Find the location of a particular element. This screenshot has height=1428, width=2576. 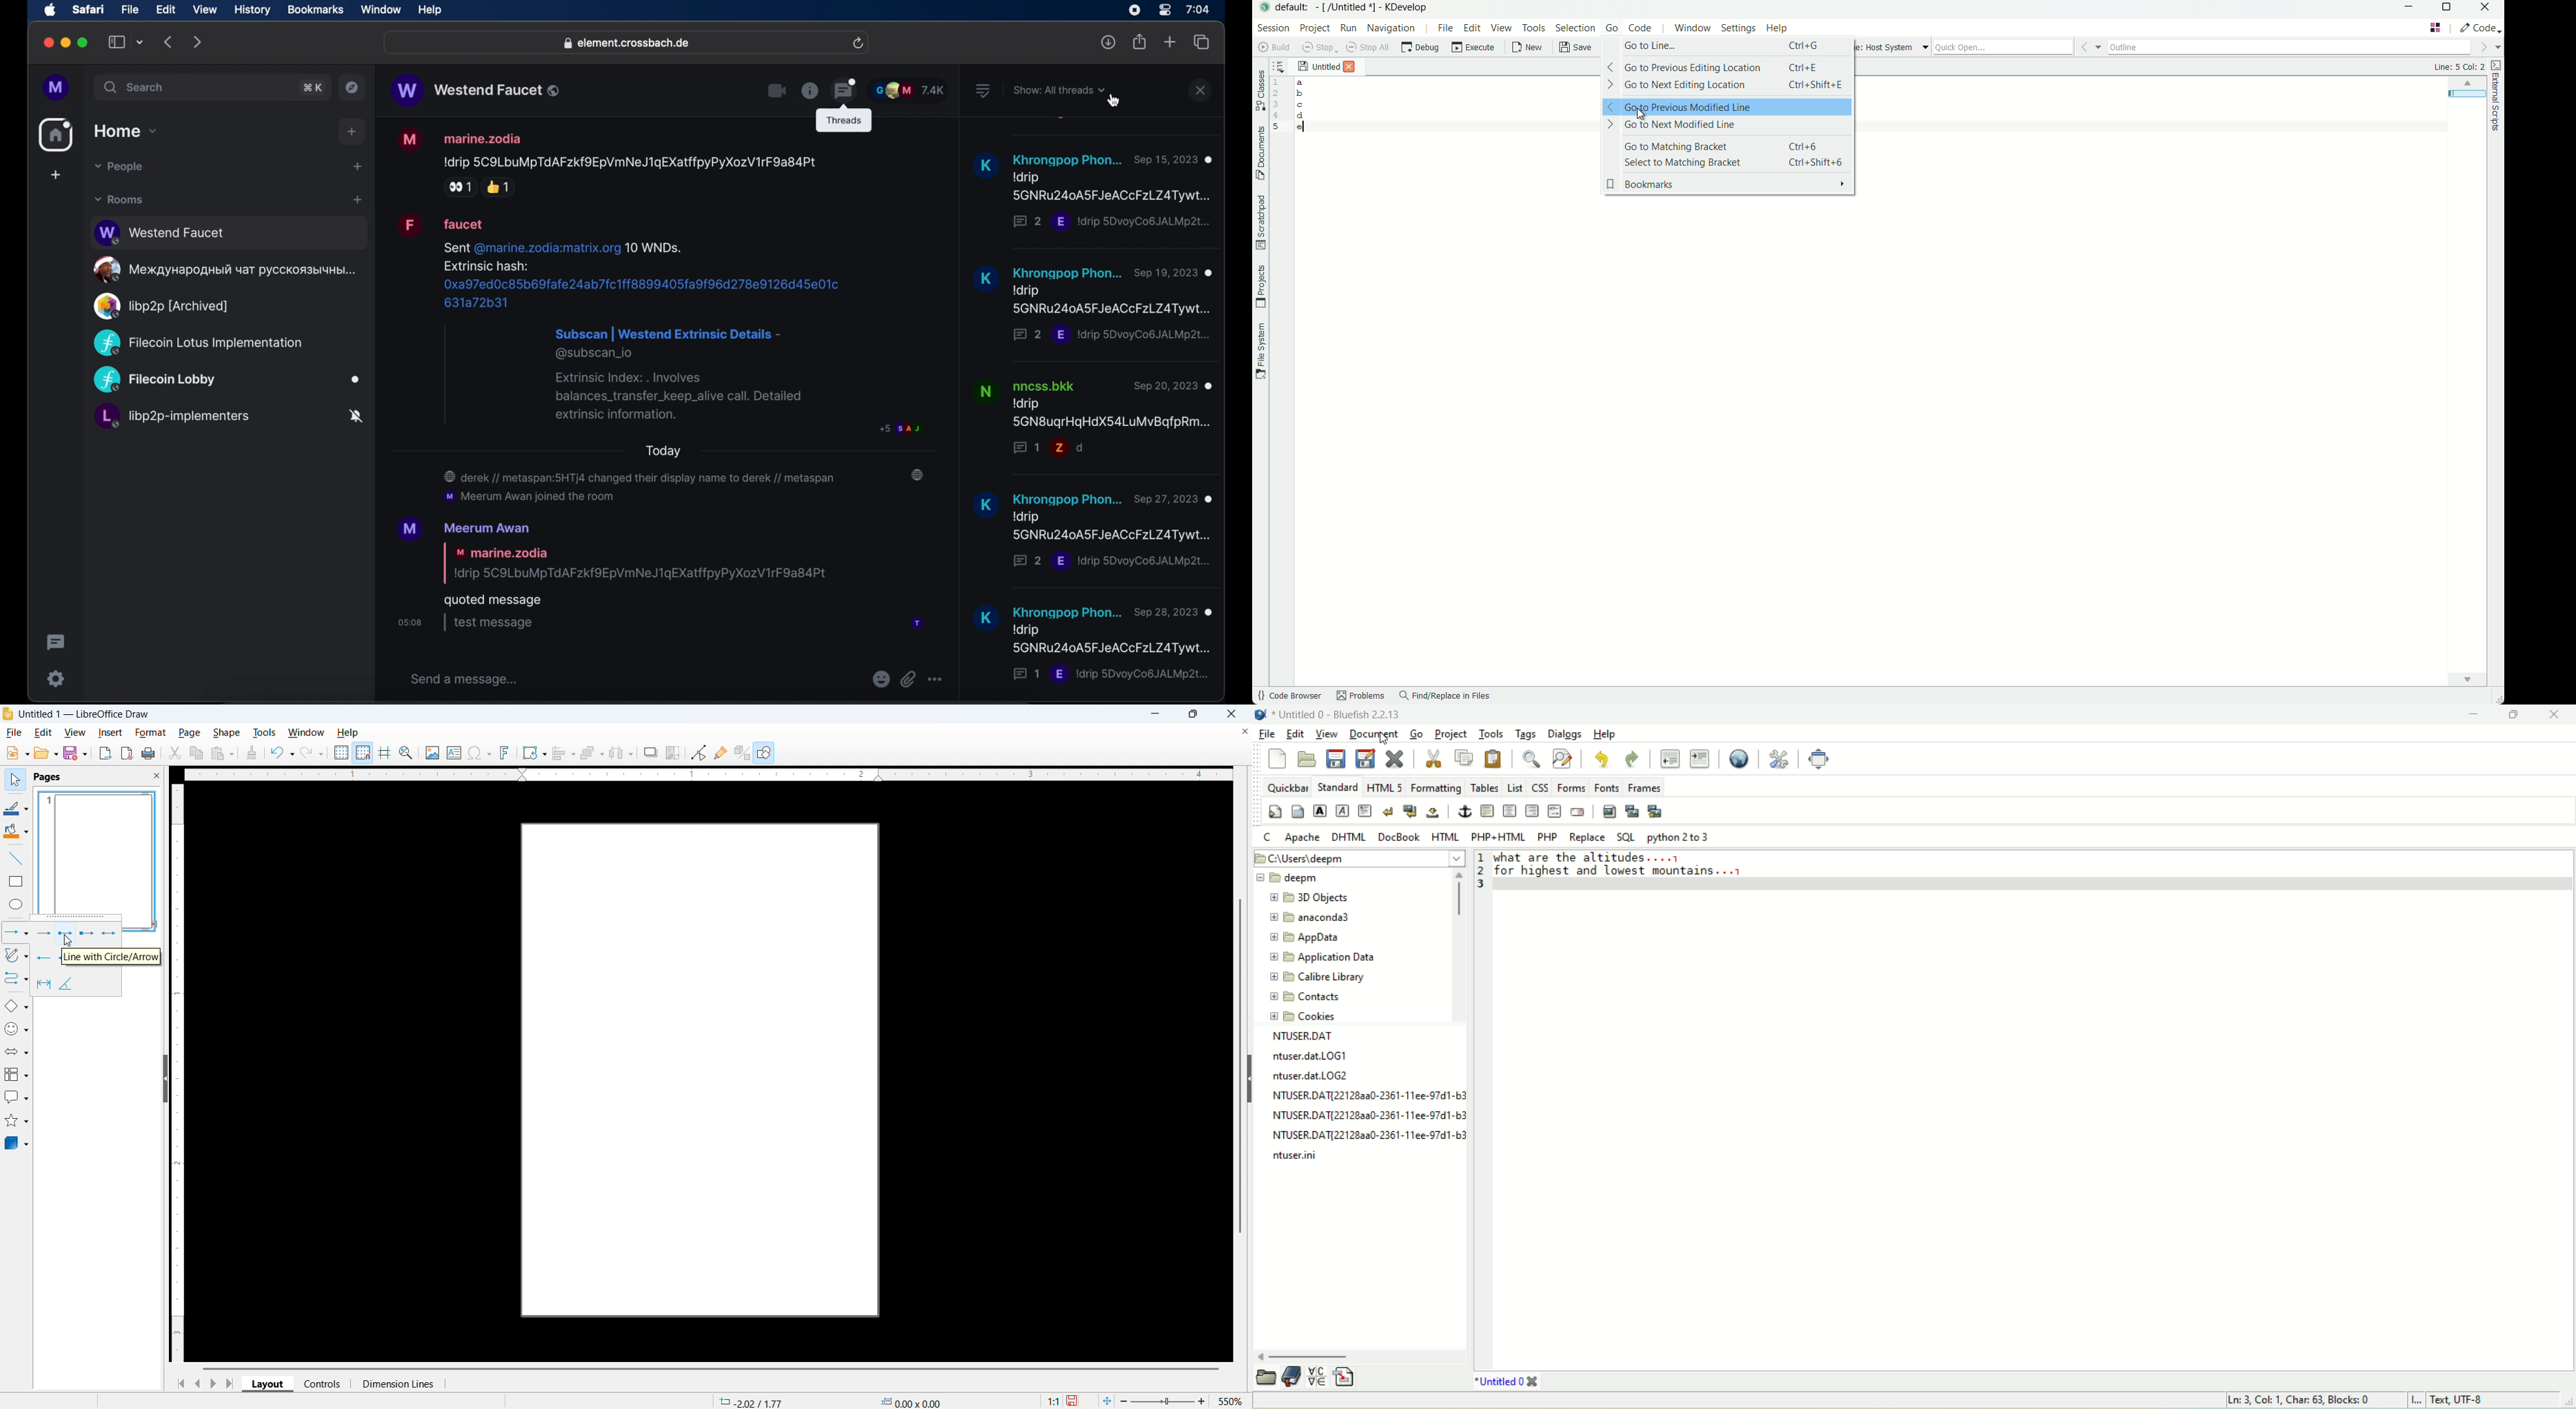

minimise  is located at coordinates (1155, 714).